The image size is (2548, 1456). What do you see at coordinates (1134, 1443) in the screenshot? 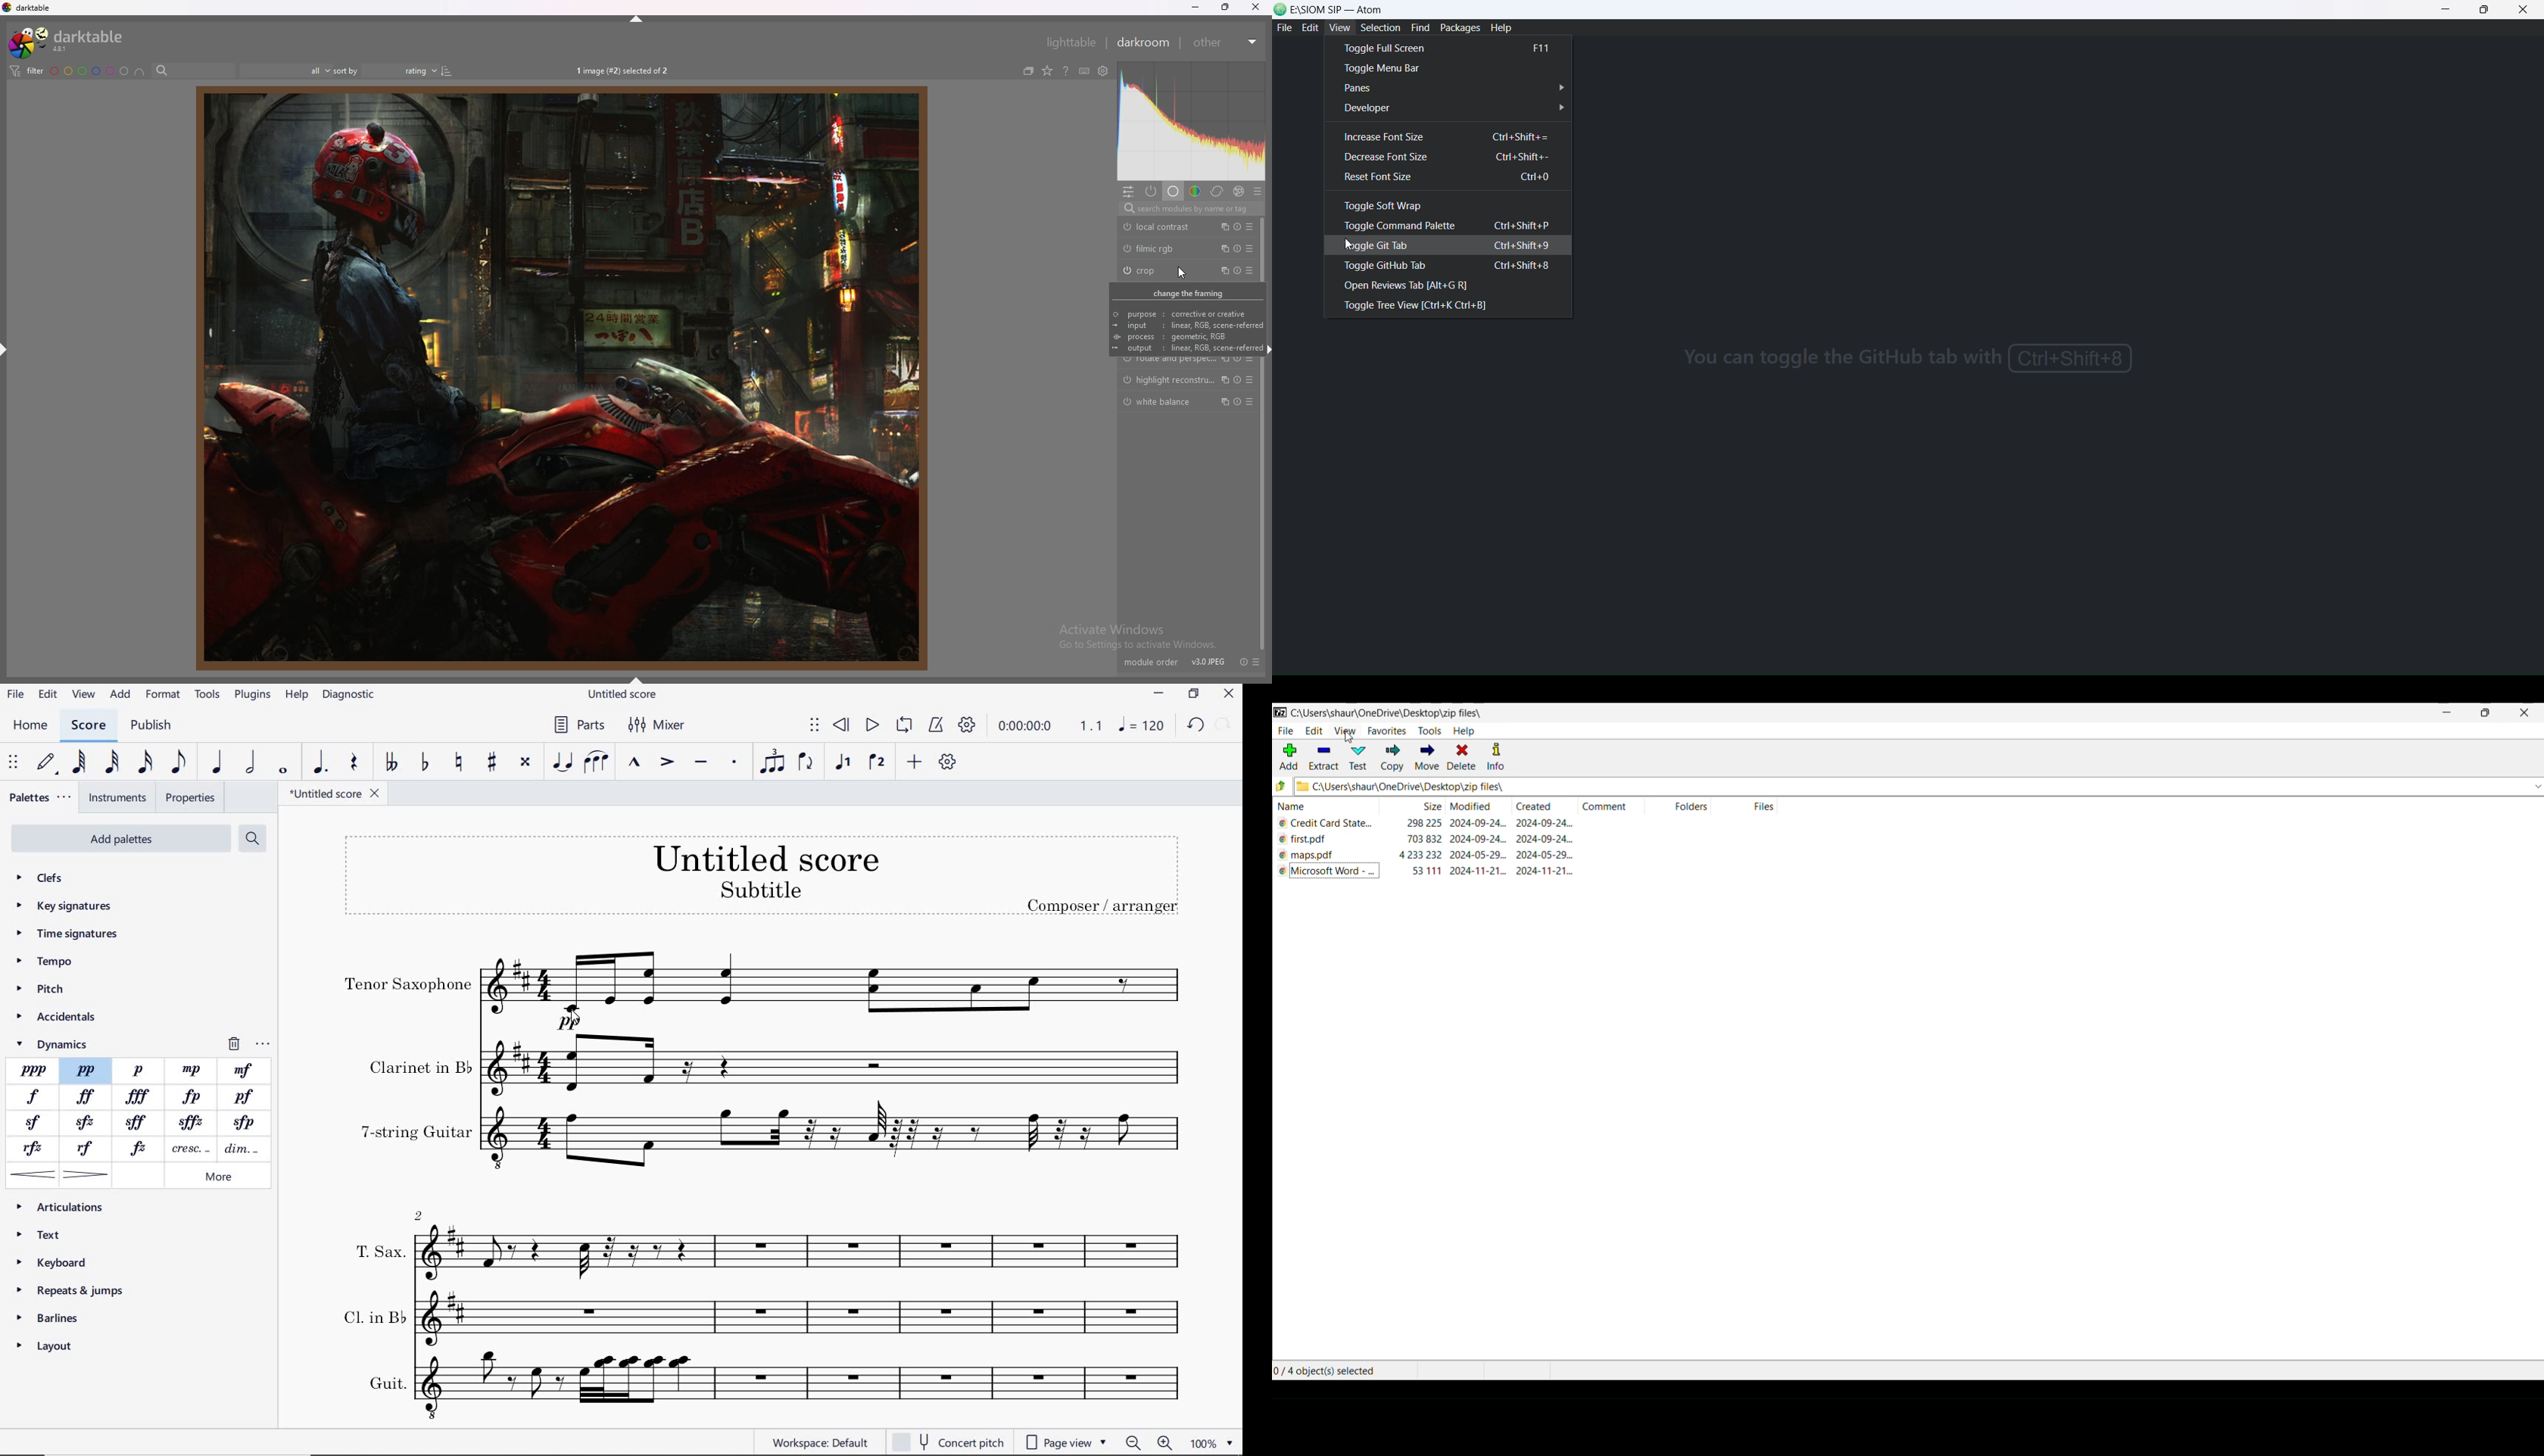
I see `zoom out` at bounding box center [1134, 1443].